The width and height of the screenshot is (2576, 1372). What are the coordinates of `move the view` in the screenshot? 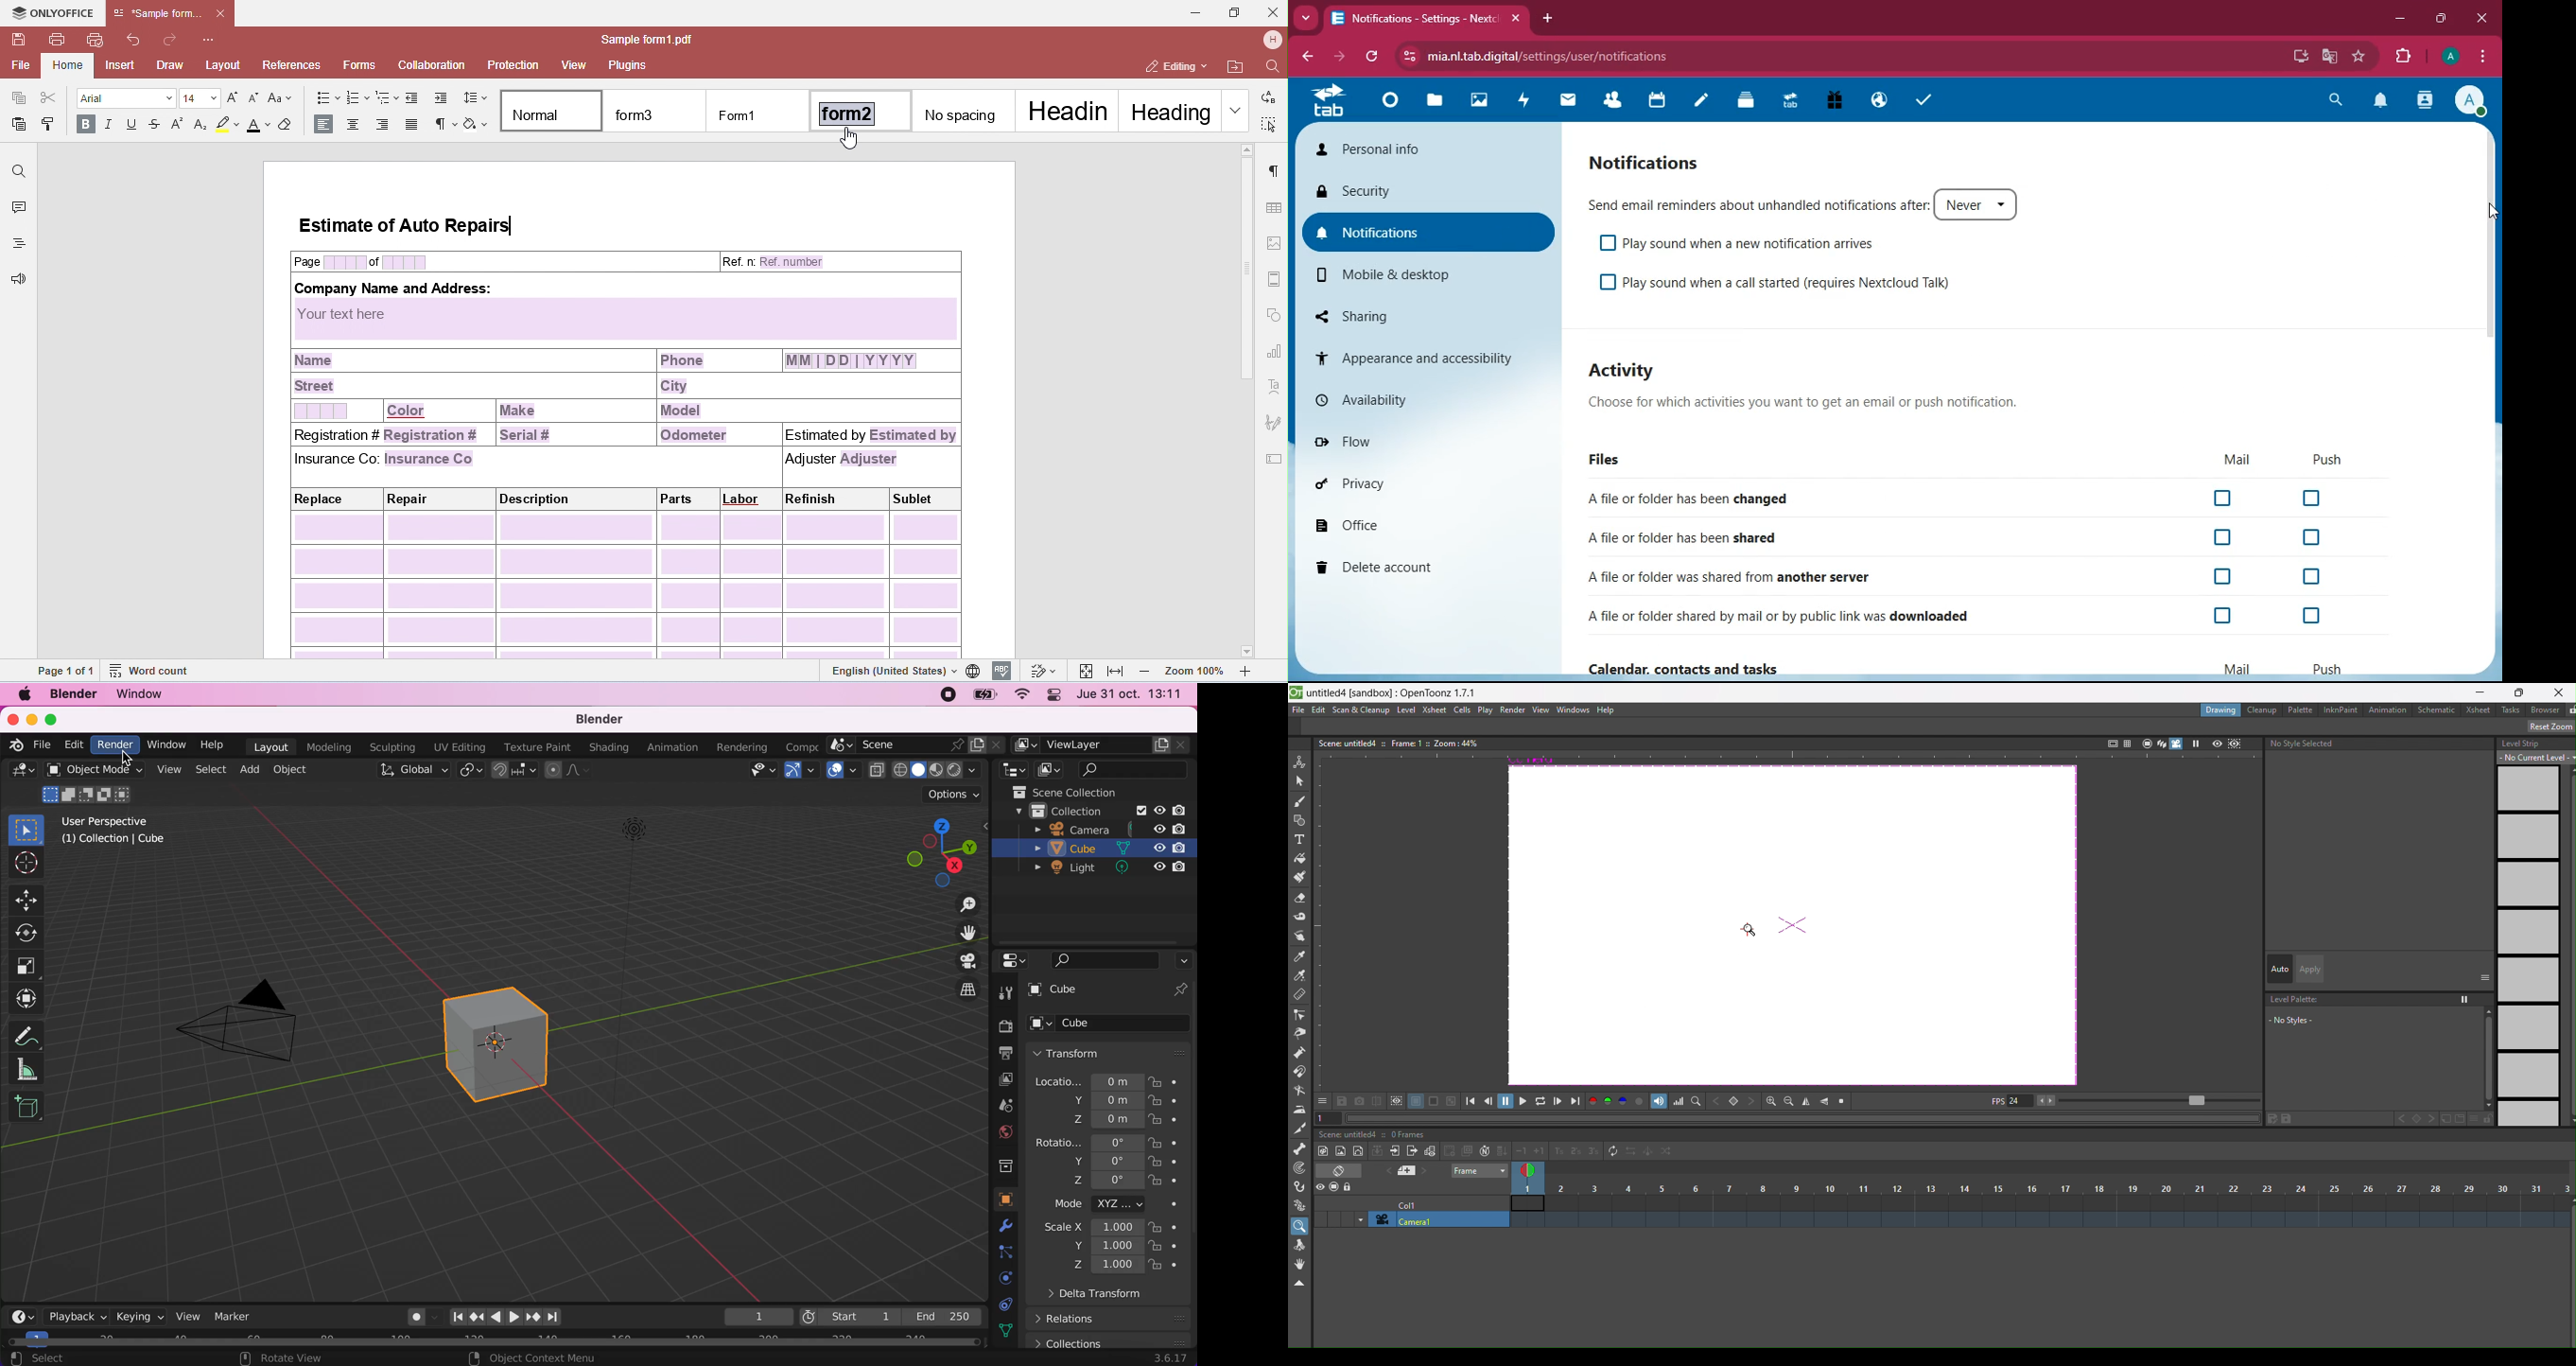 It's located at (961, 932).